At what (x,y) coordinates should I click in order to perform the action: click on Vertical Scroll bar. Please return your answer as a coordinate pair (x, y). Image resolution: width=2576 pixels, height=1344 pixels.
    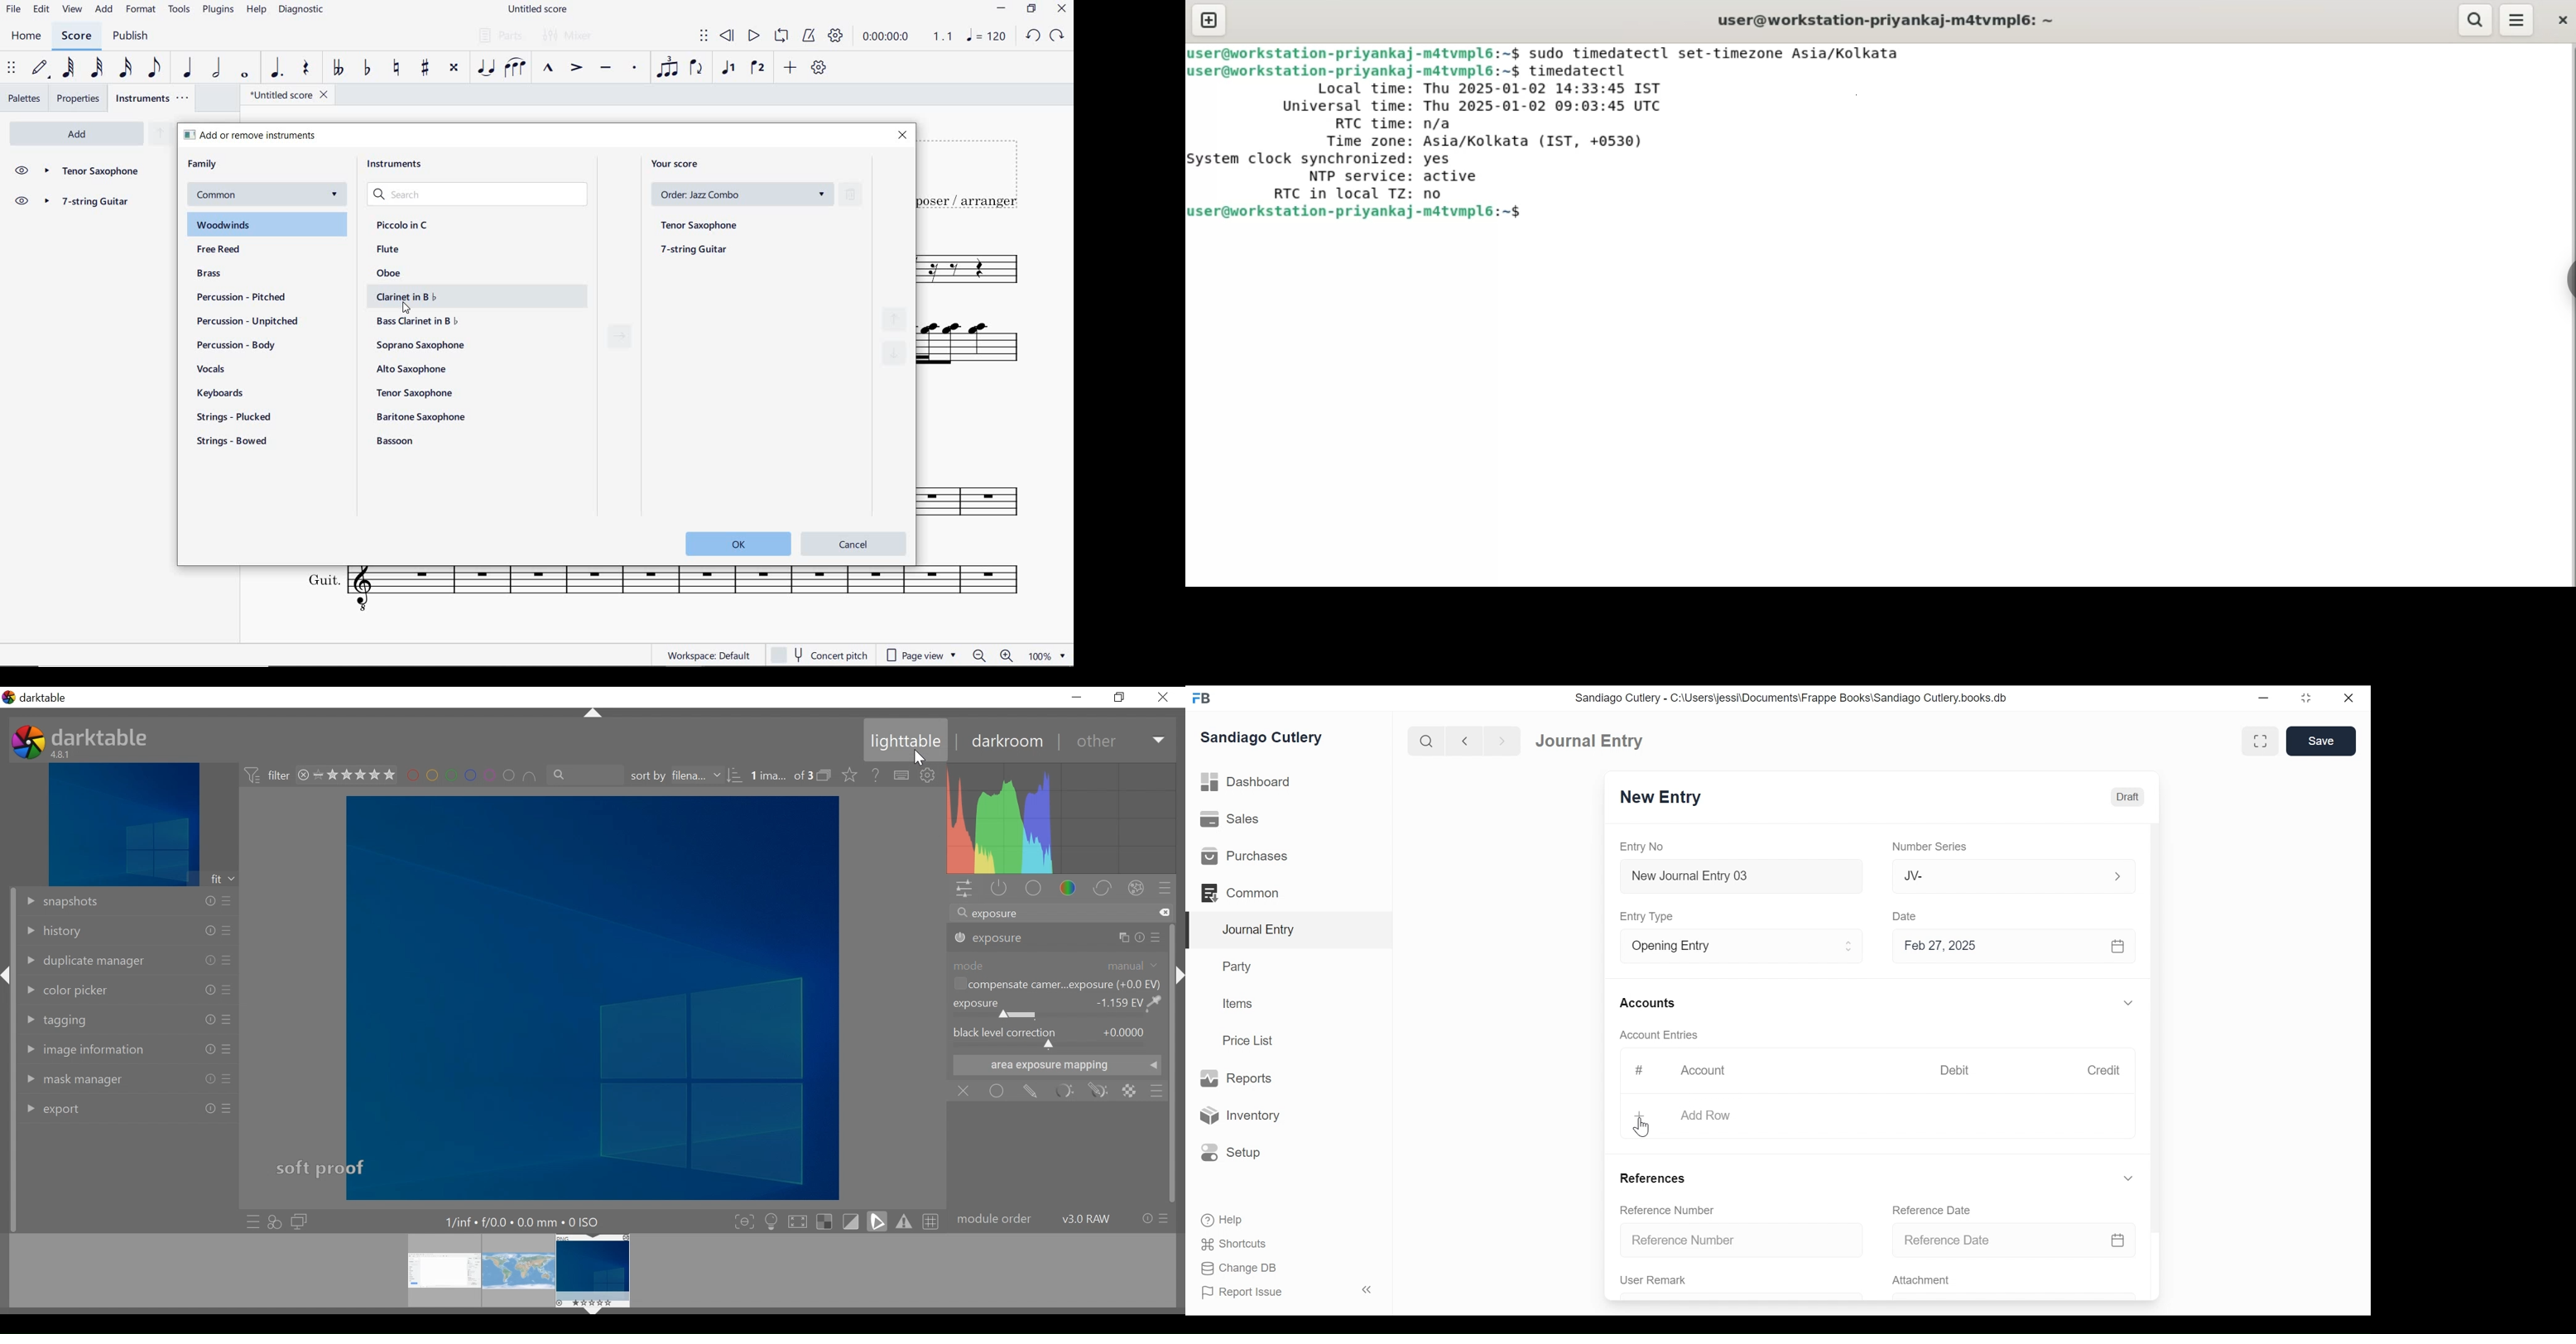
    Looking at the image, I should click on (2157, 1025).